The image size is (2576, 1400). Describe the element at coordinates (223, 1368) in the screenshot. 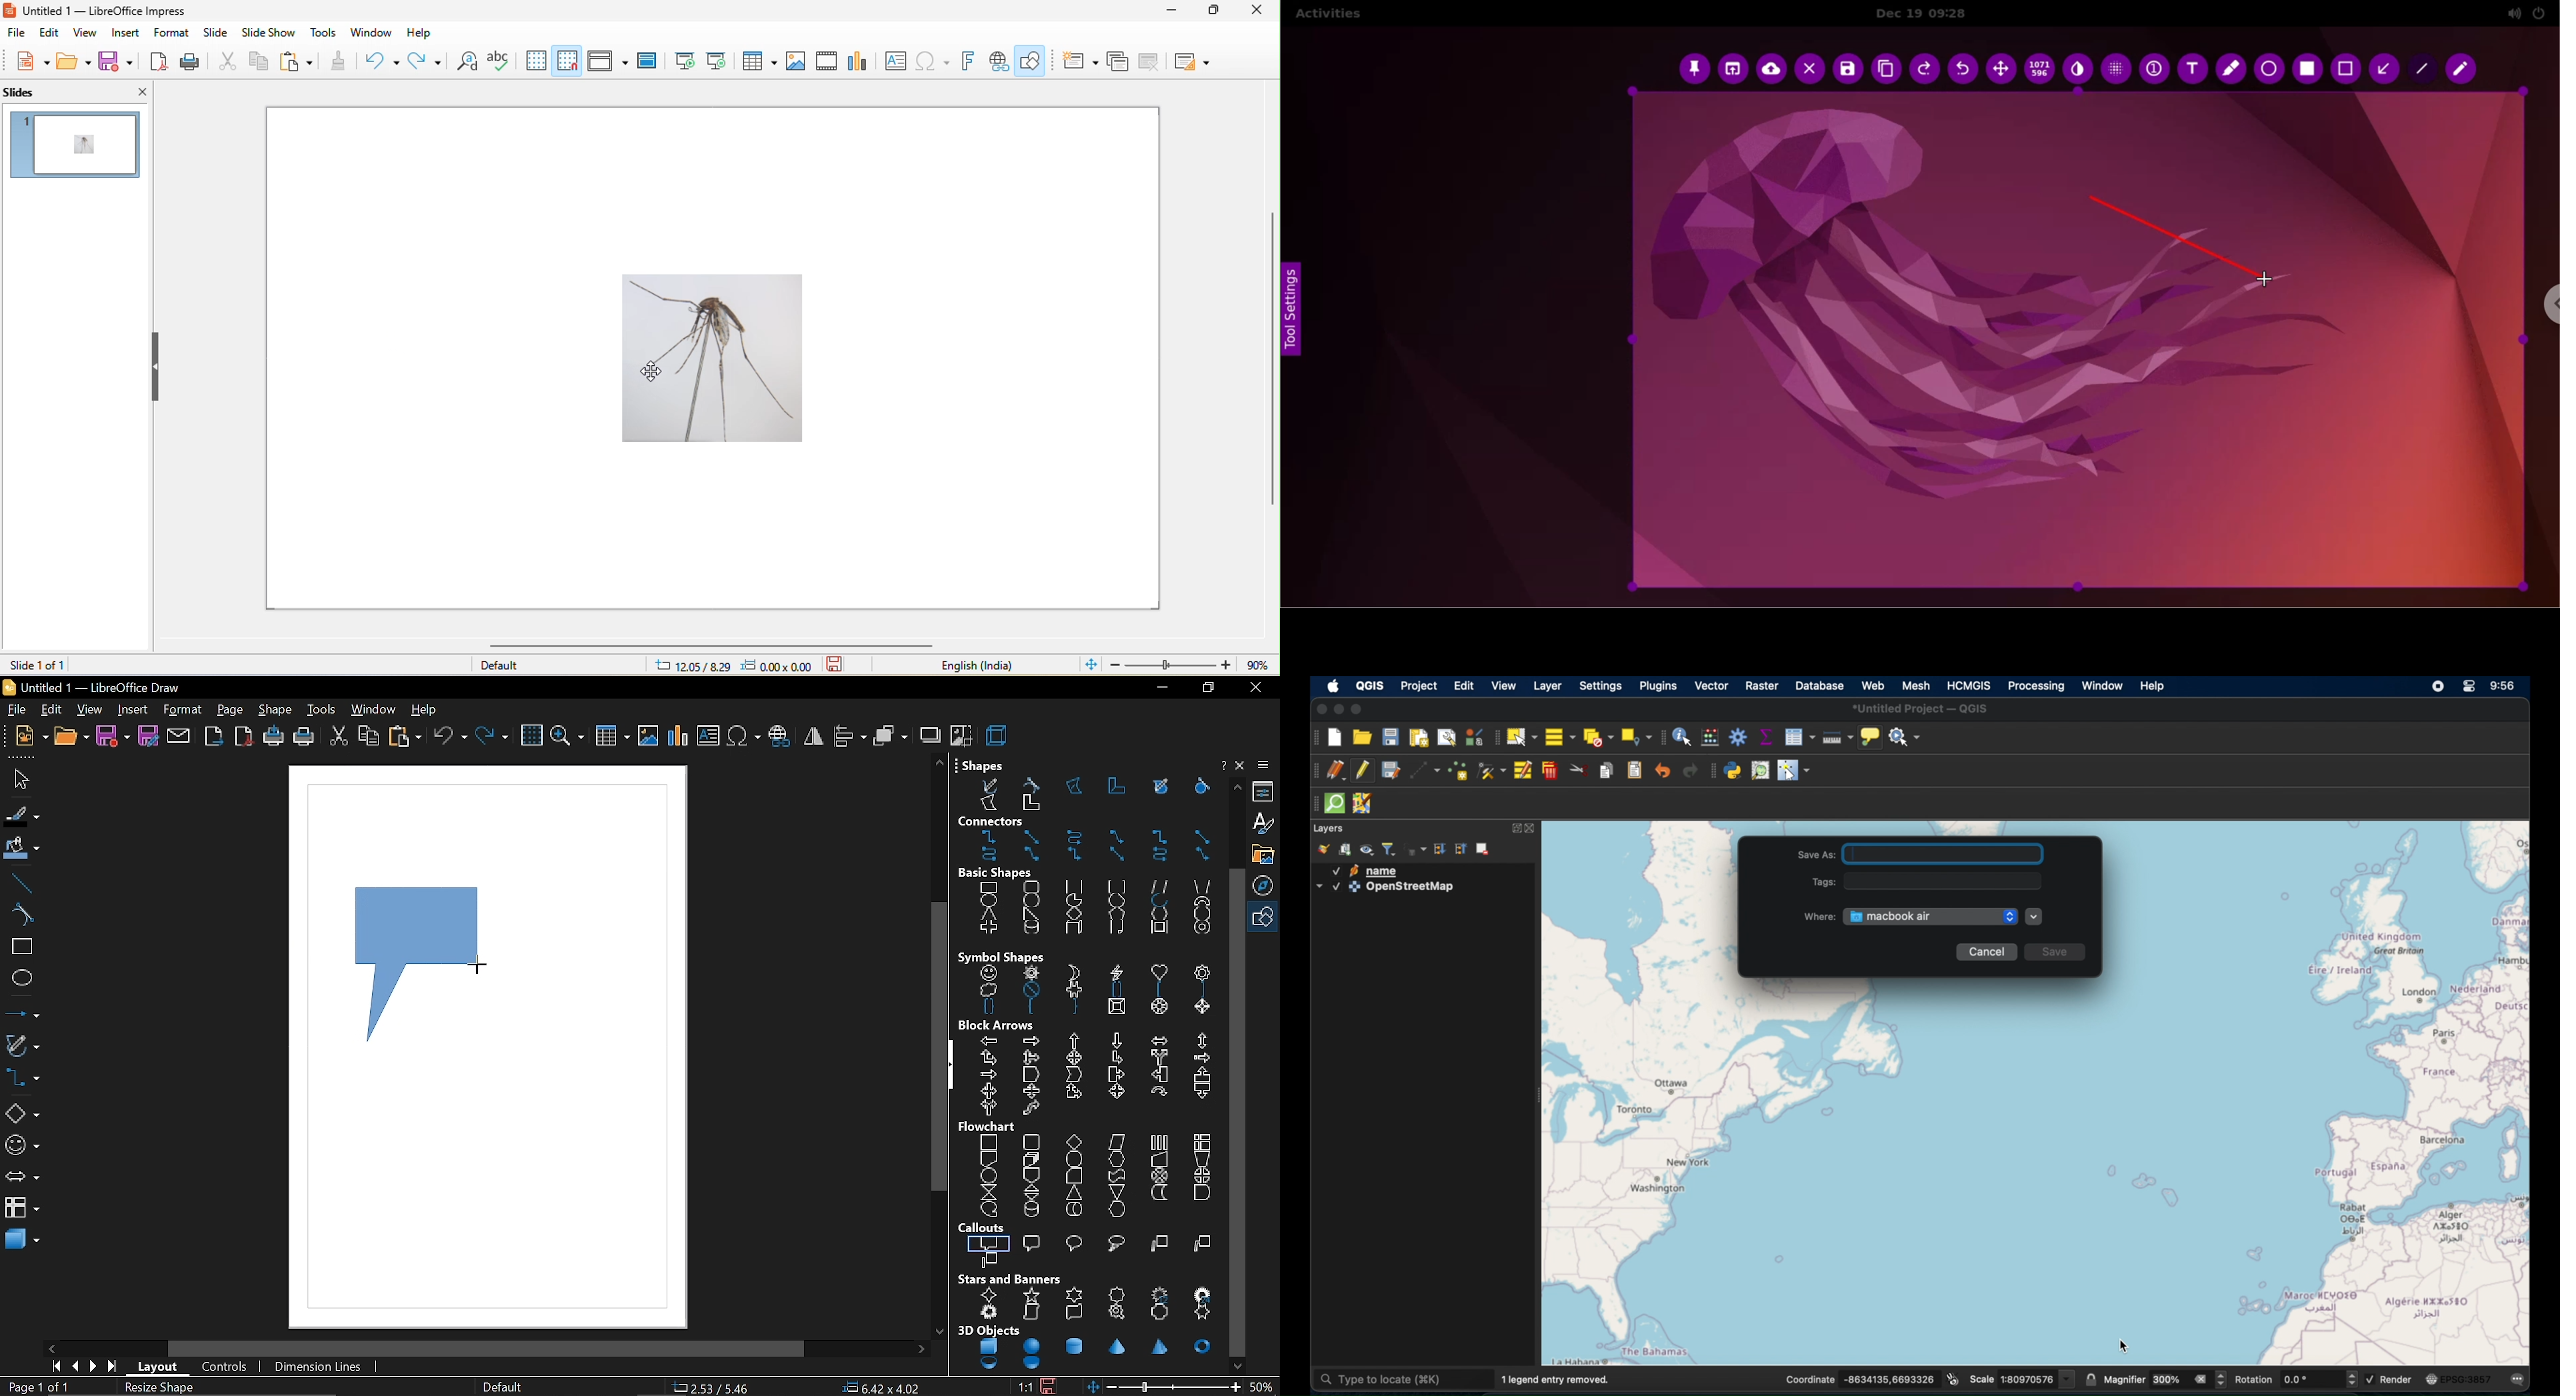

I see `controls` at that location.